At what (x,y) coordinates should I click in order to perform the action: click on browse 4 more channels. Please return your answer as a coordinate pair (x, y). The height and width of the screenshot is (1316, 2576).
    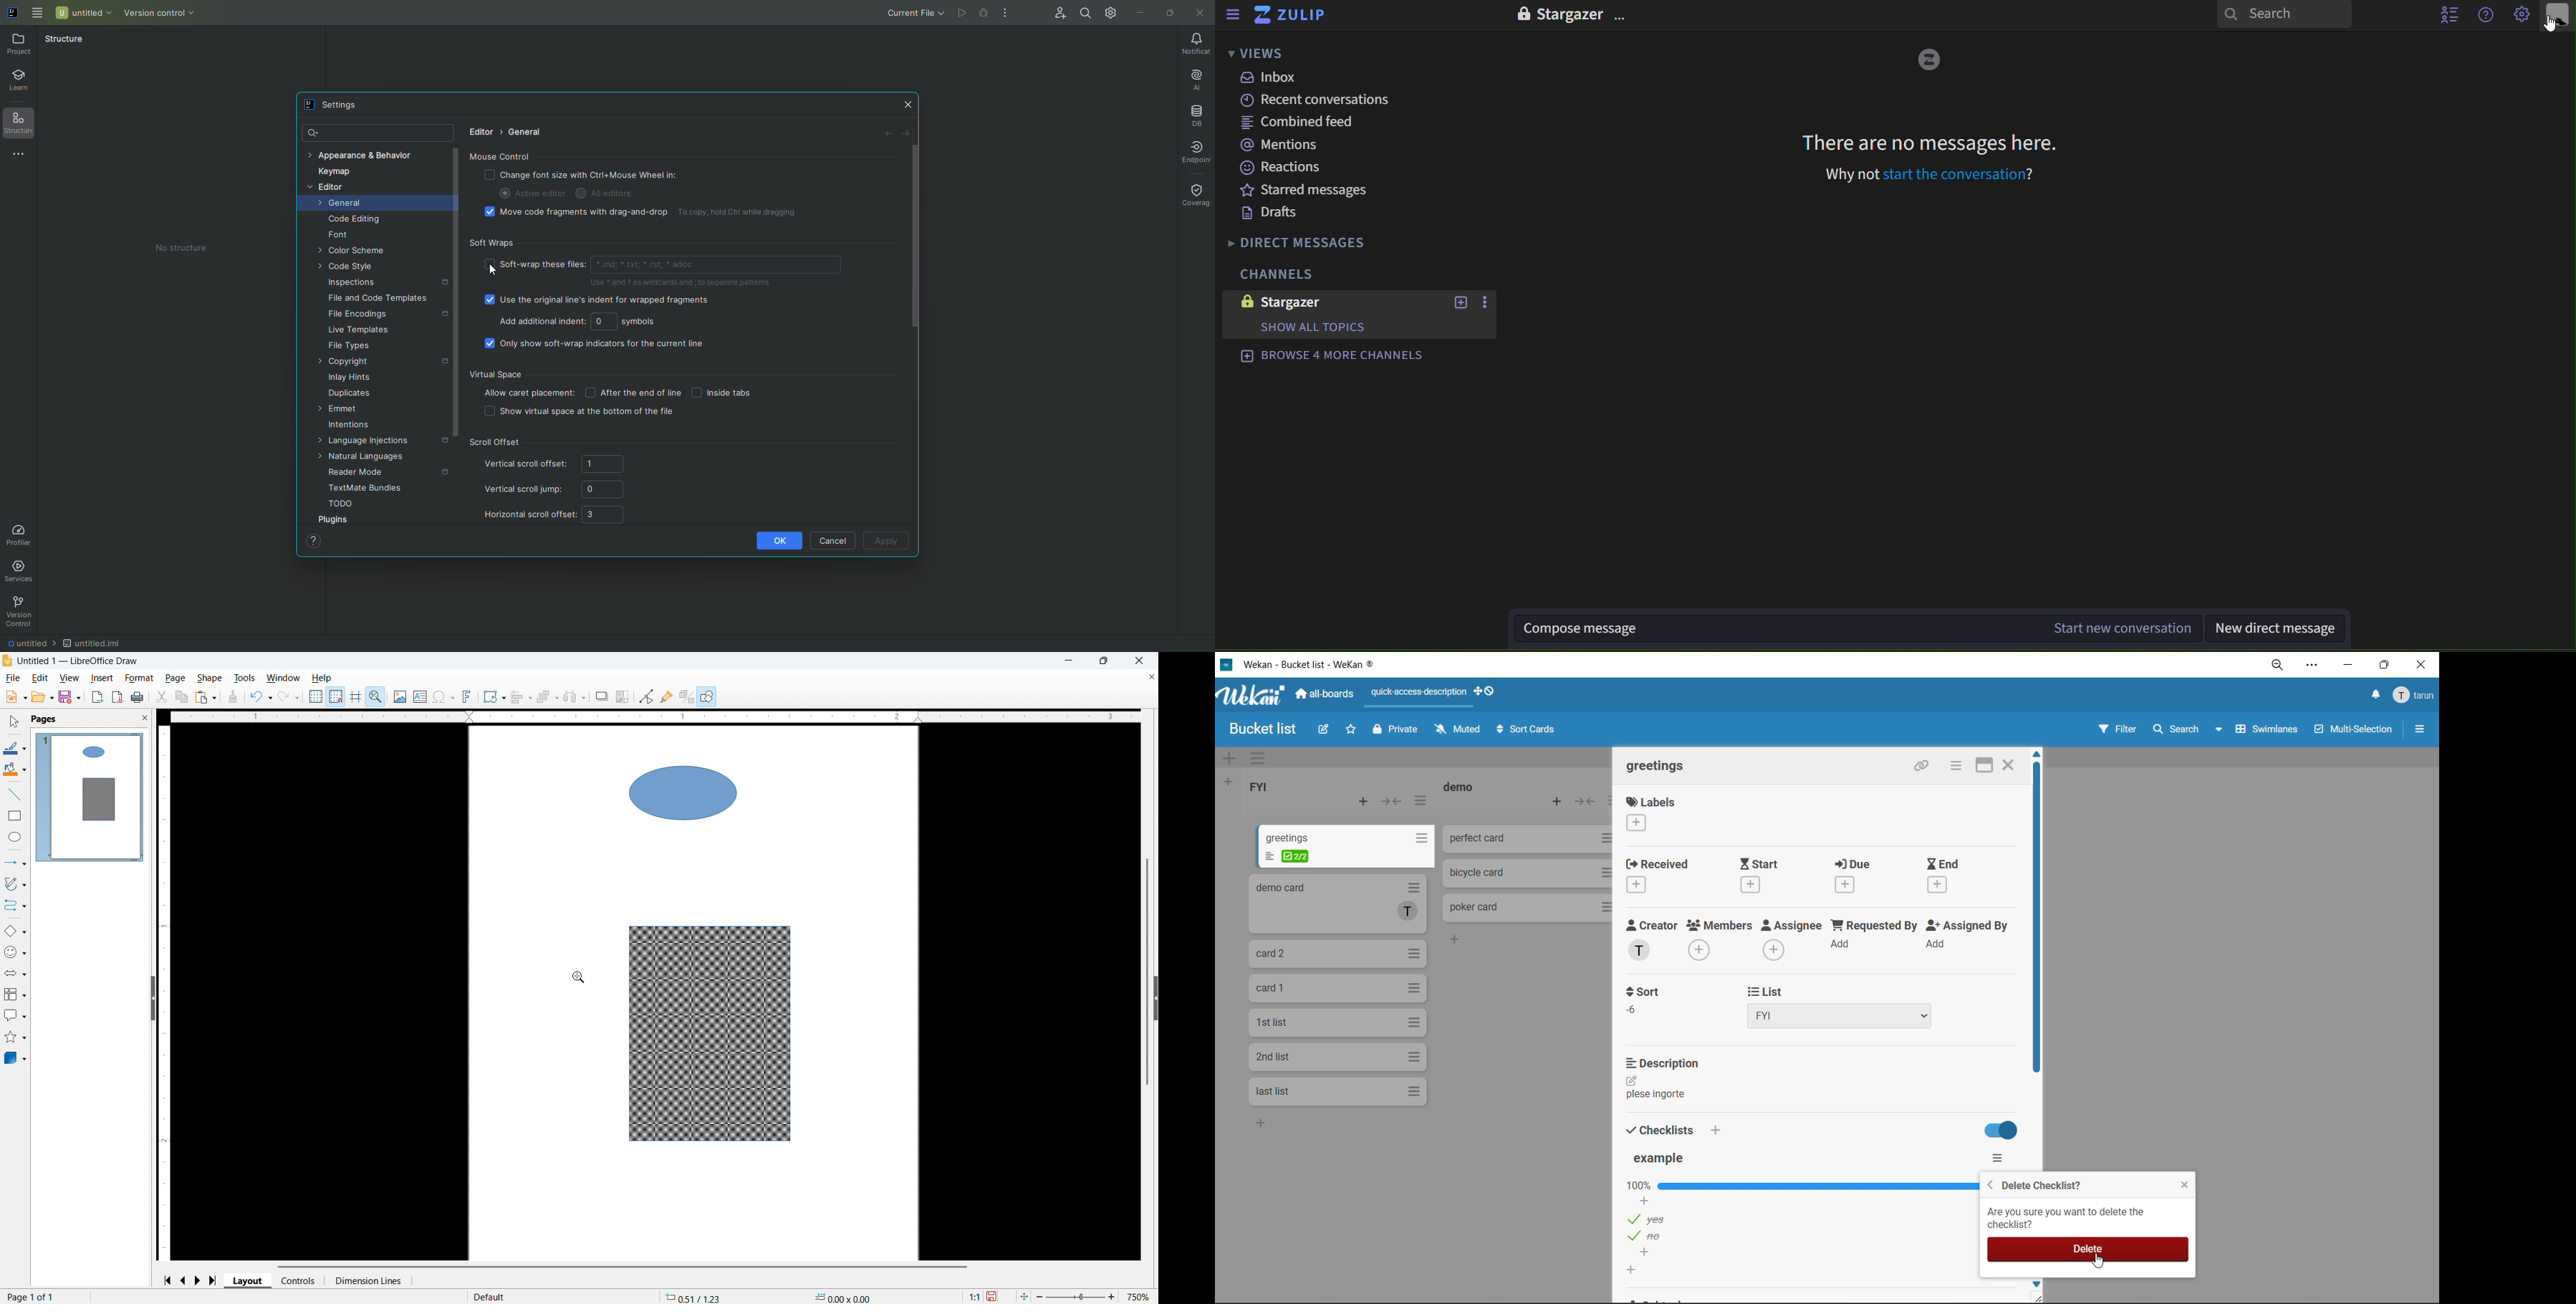
    Looking at the image, I should click on (1331, 356).